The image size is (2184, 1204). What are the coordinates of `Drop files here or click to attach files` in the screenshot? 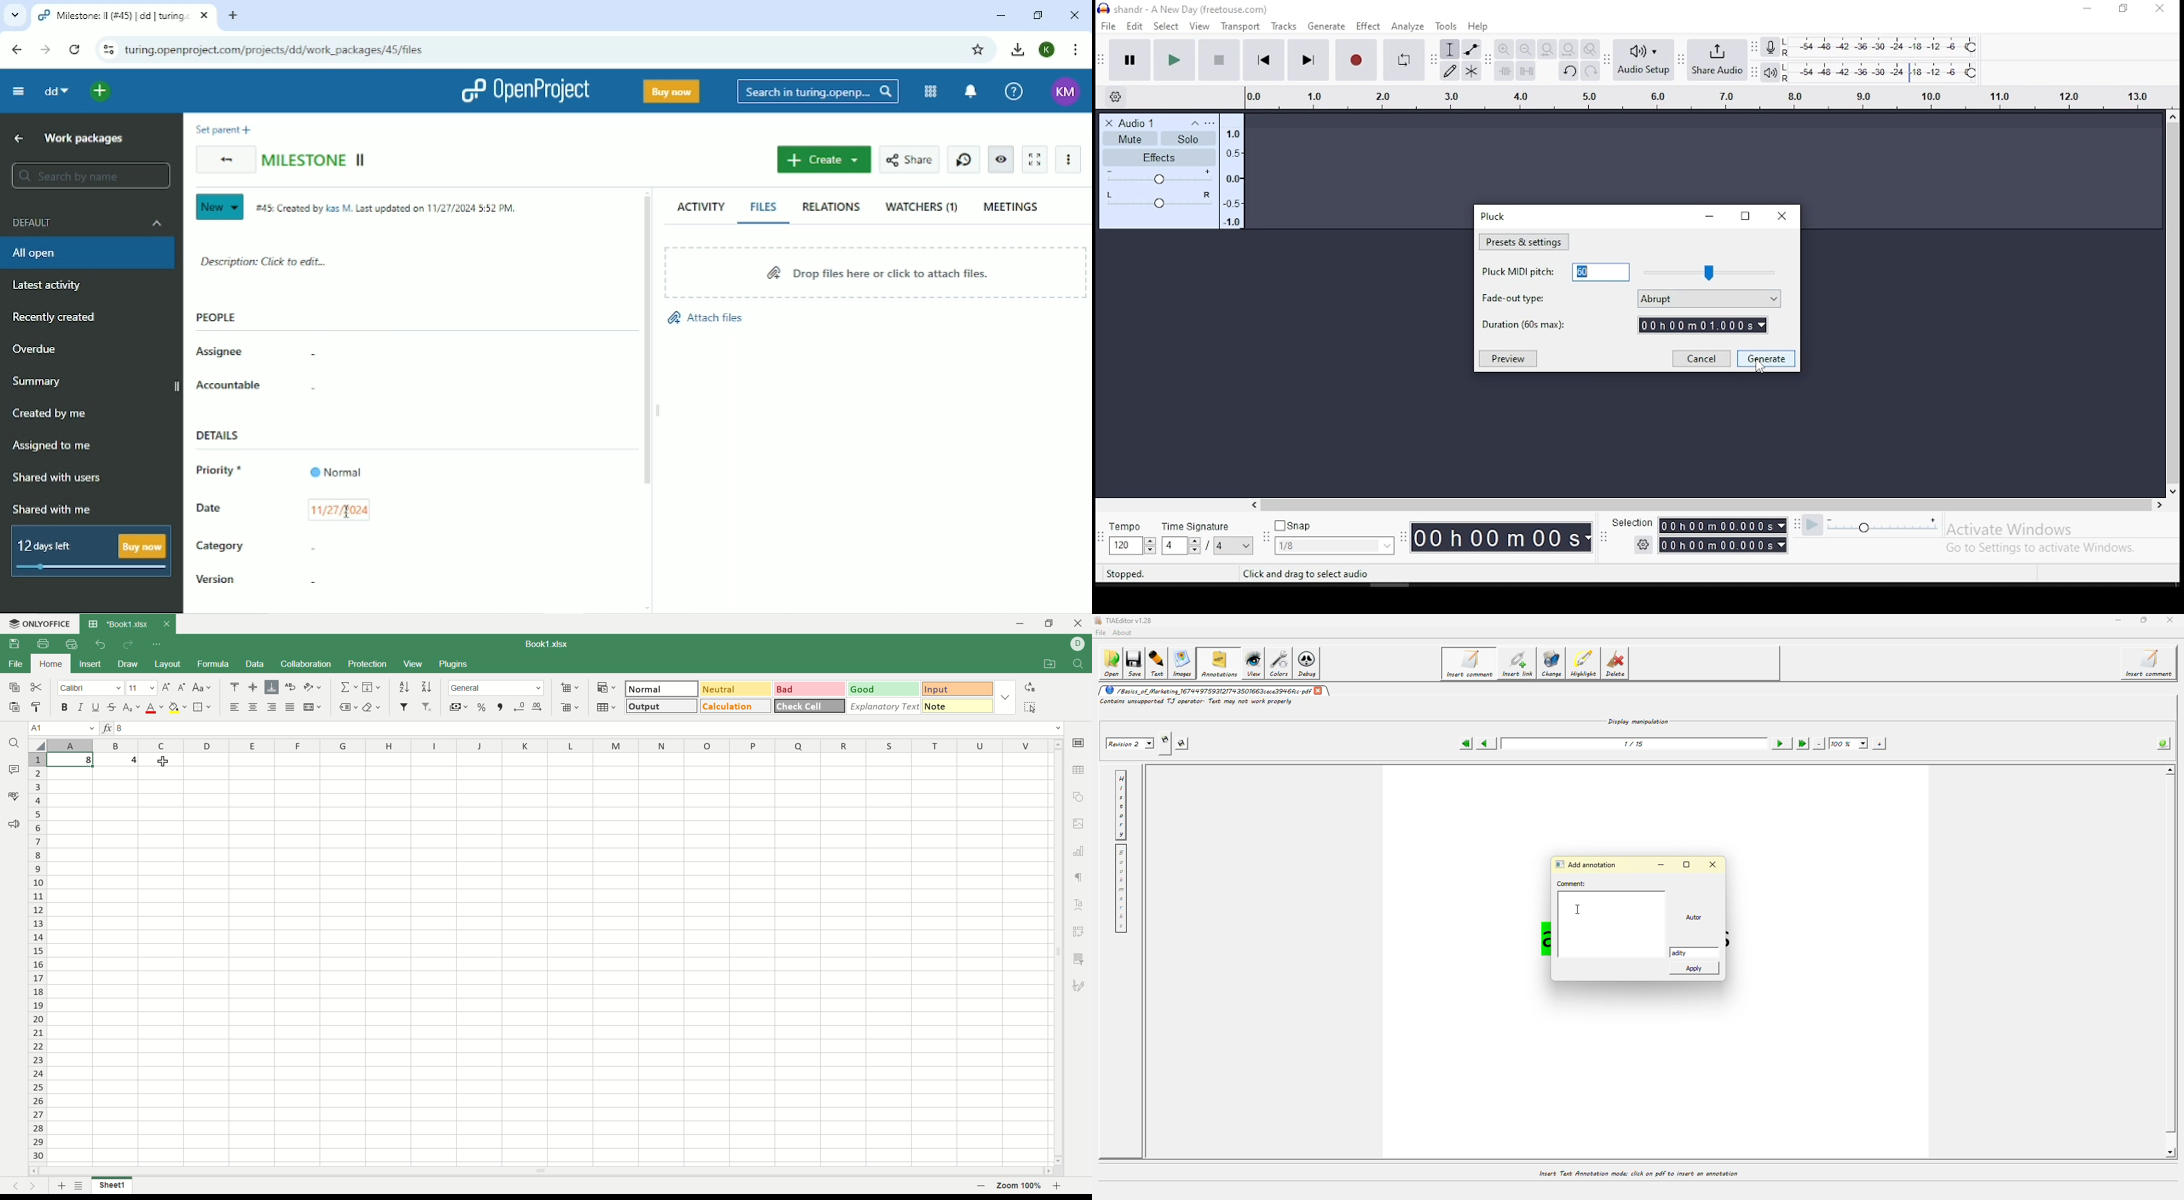 It's located at (873, 271).